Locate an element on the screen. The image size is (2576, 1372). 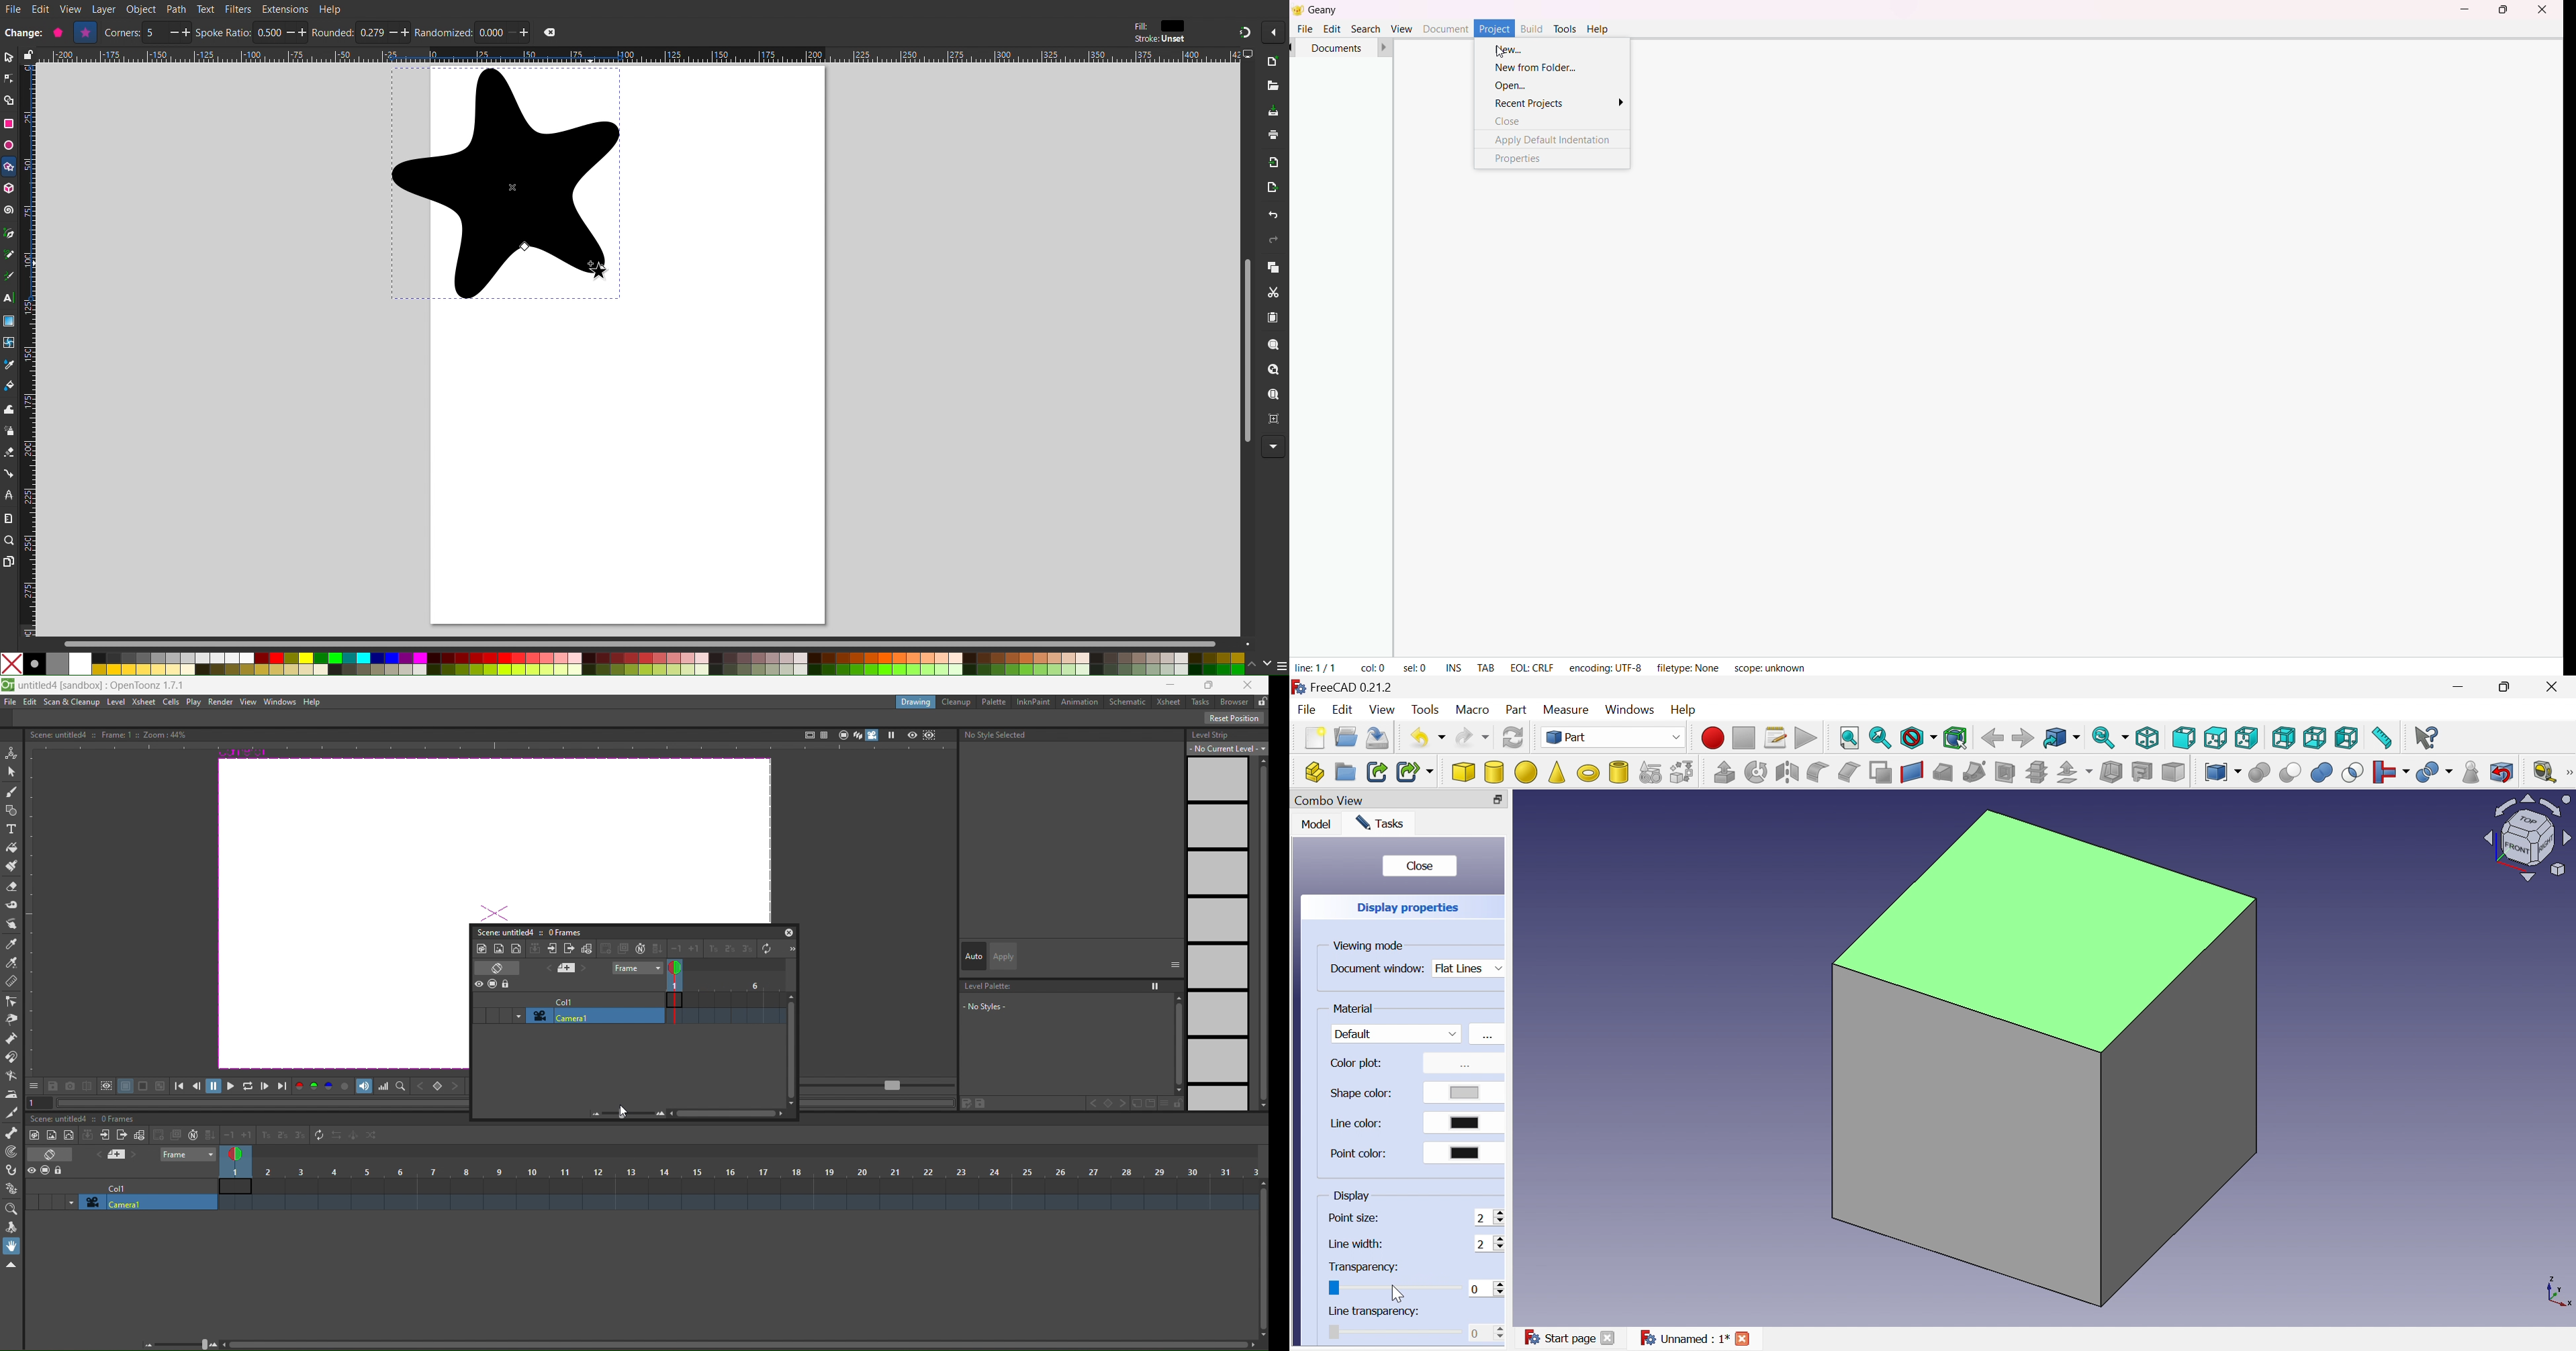
Create group is located at coordinates (1345, 771).